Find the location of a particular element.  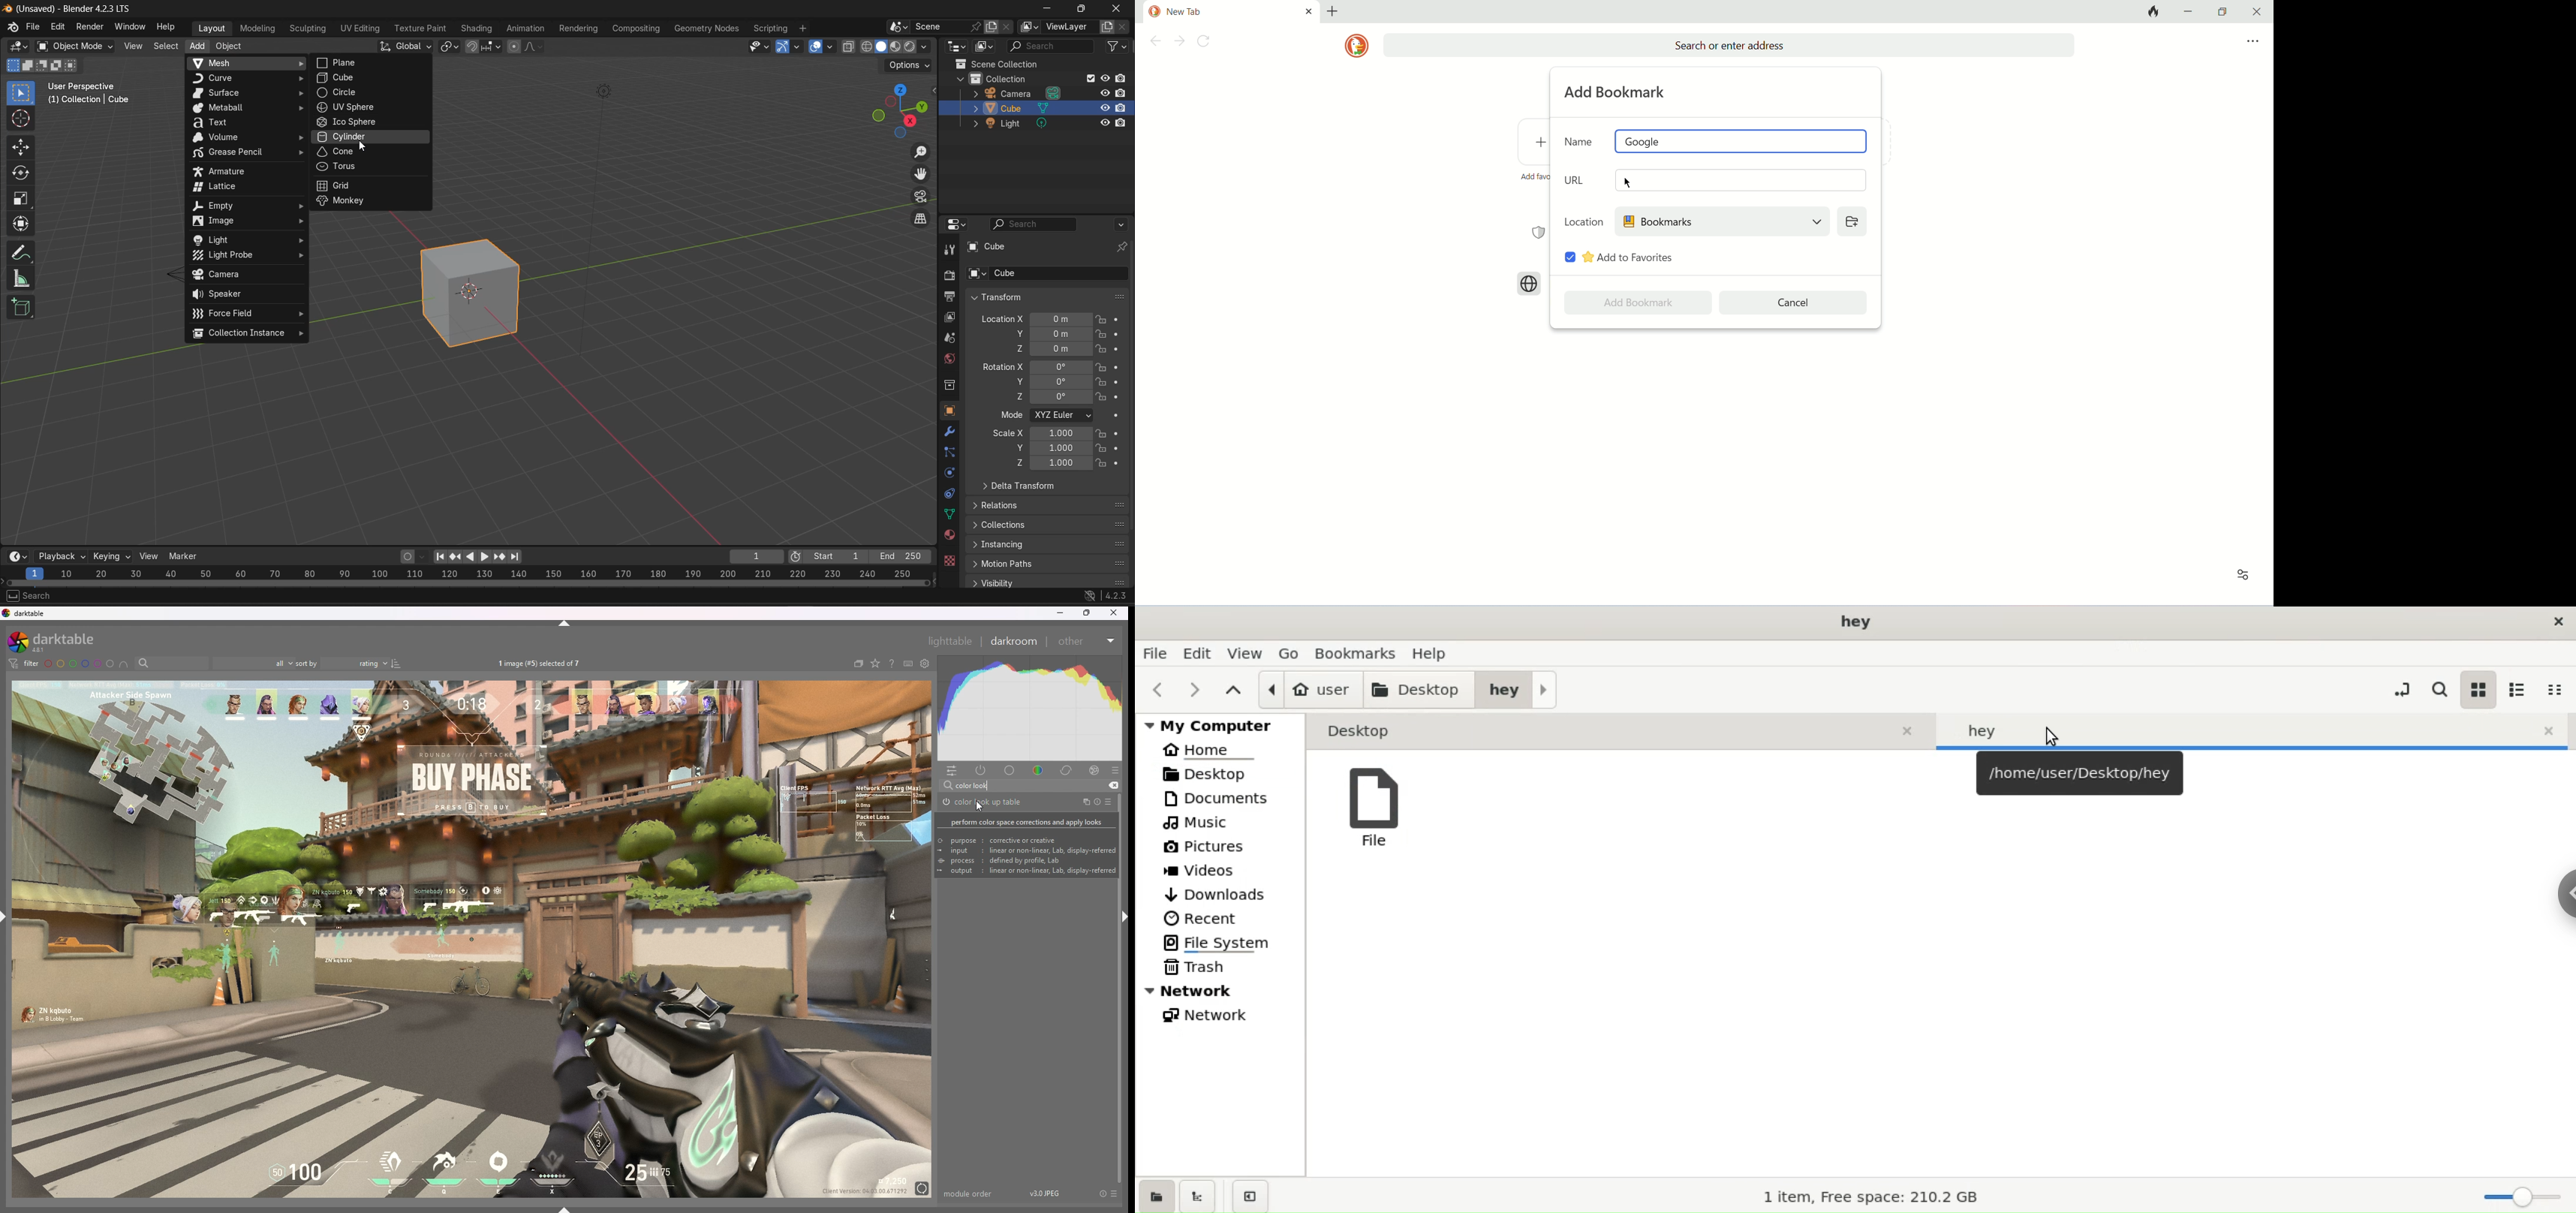

title is located at coordinates (1854, 622).